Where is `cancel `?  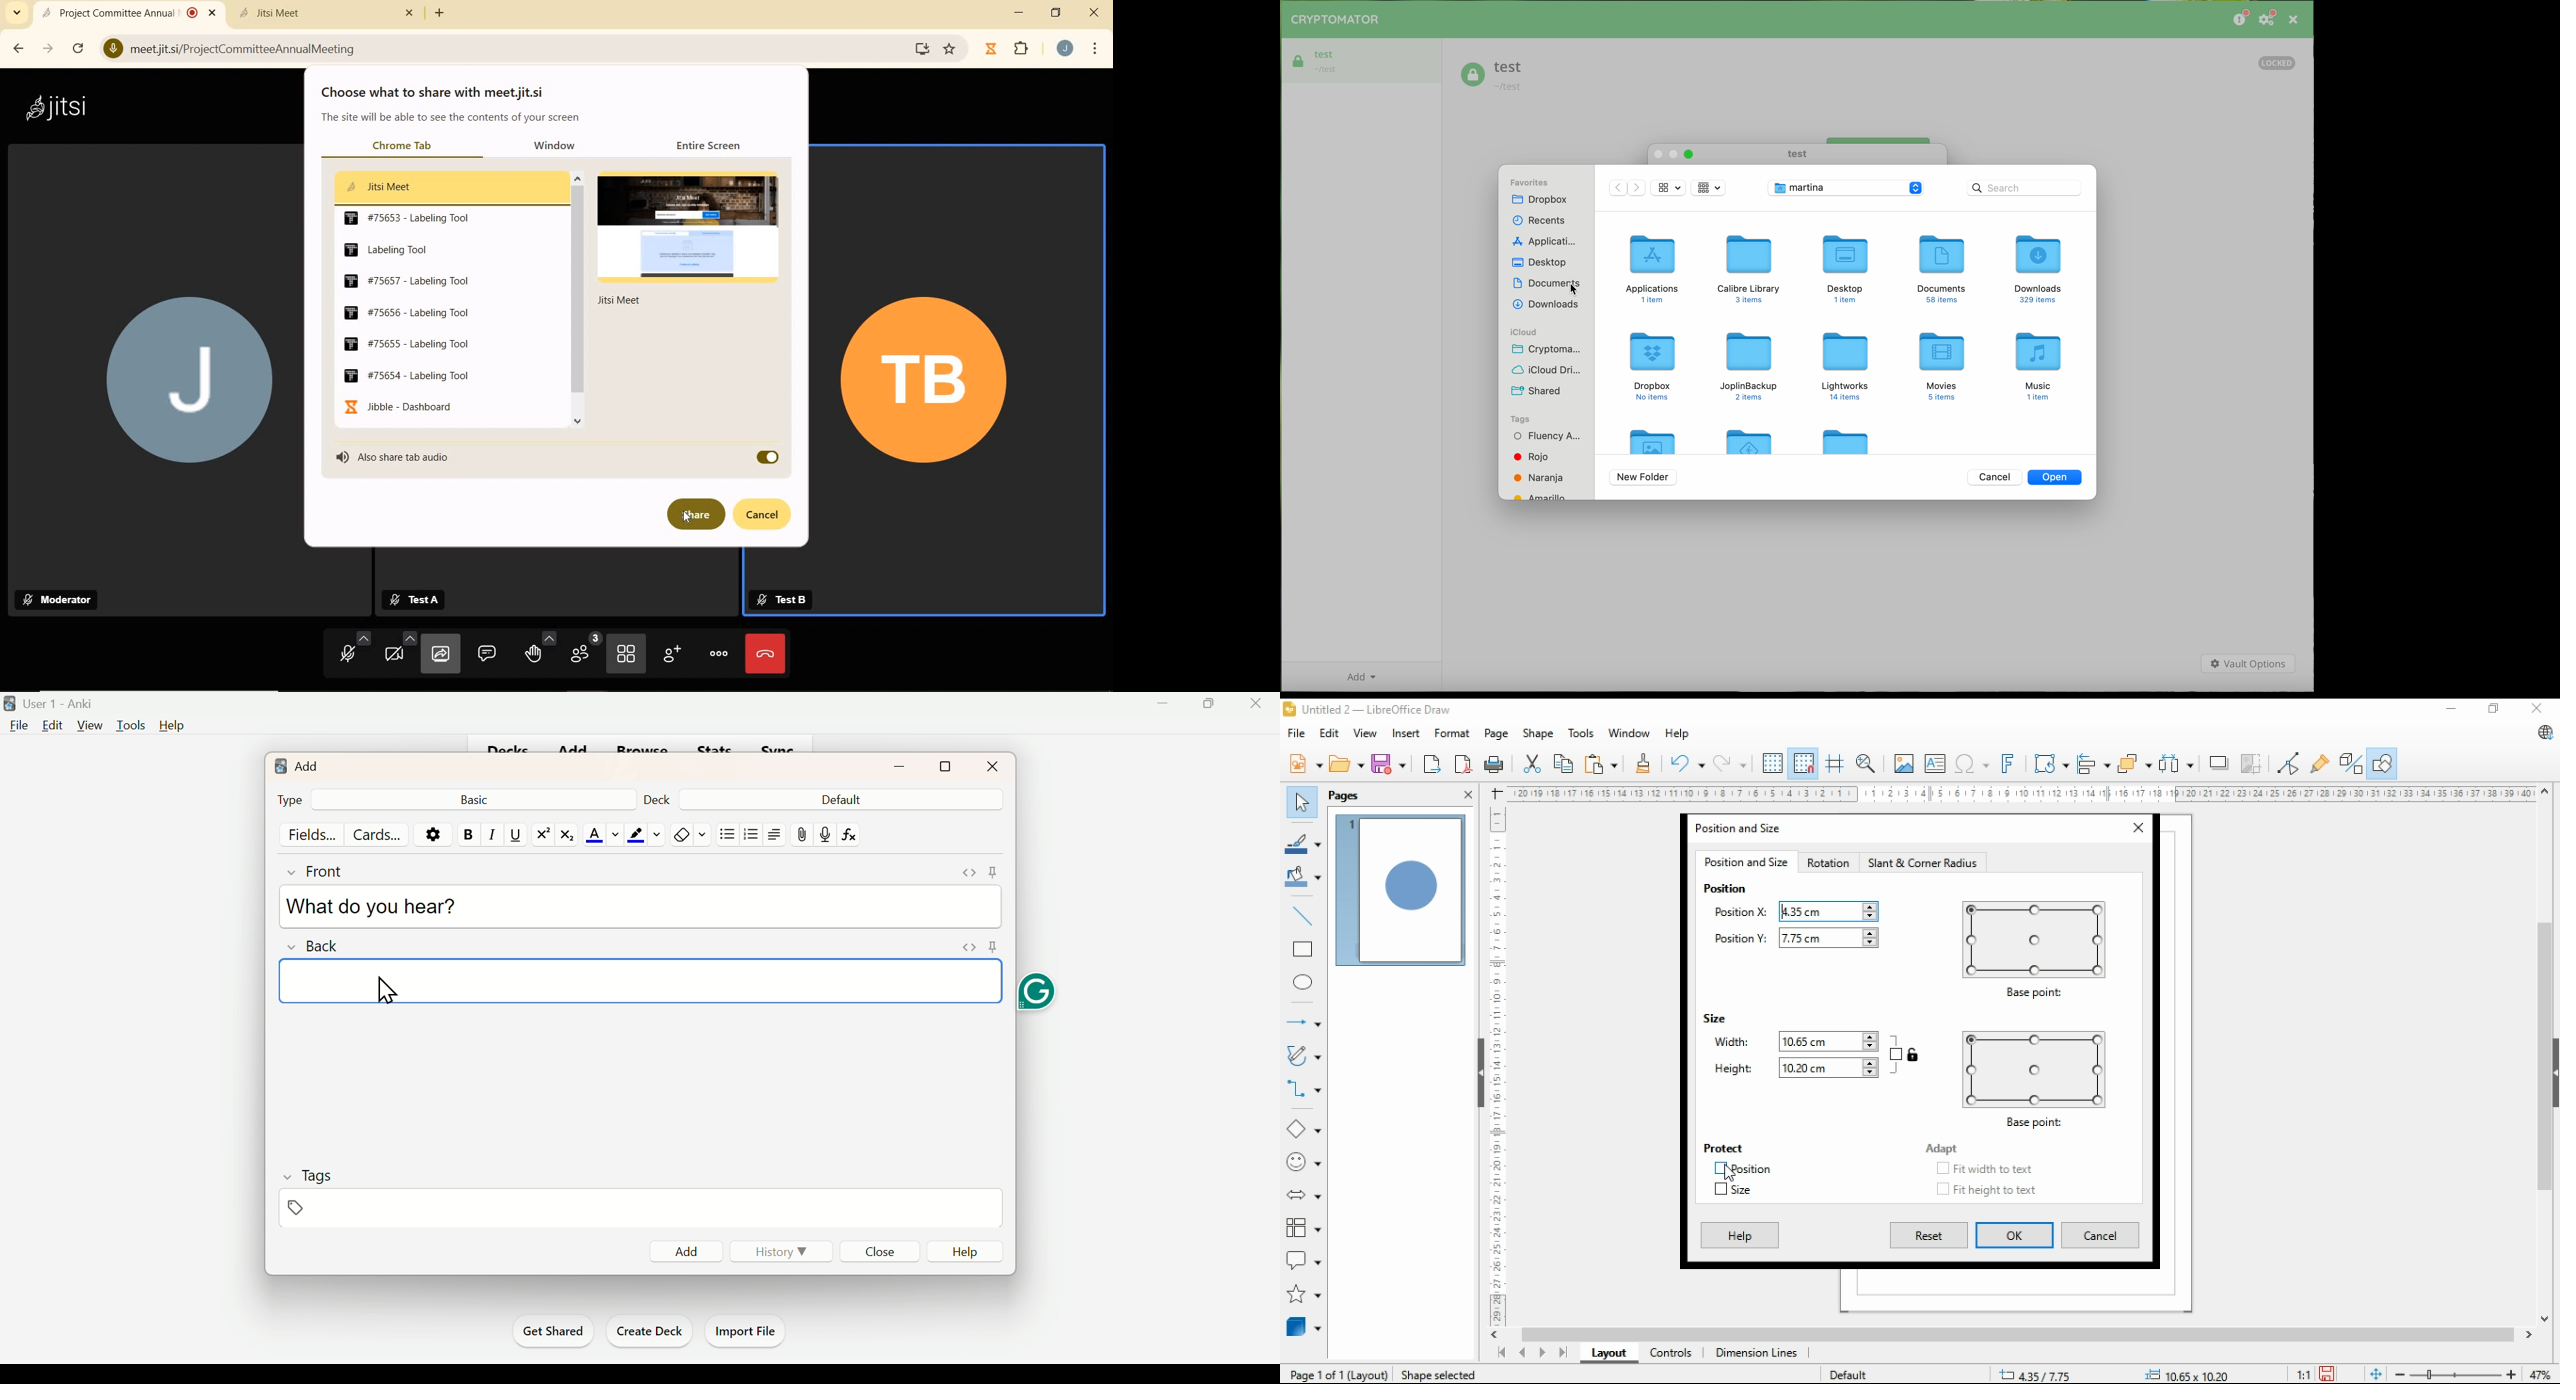
cancel  is located at coordinates (1994, 476).